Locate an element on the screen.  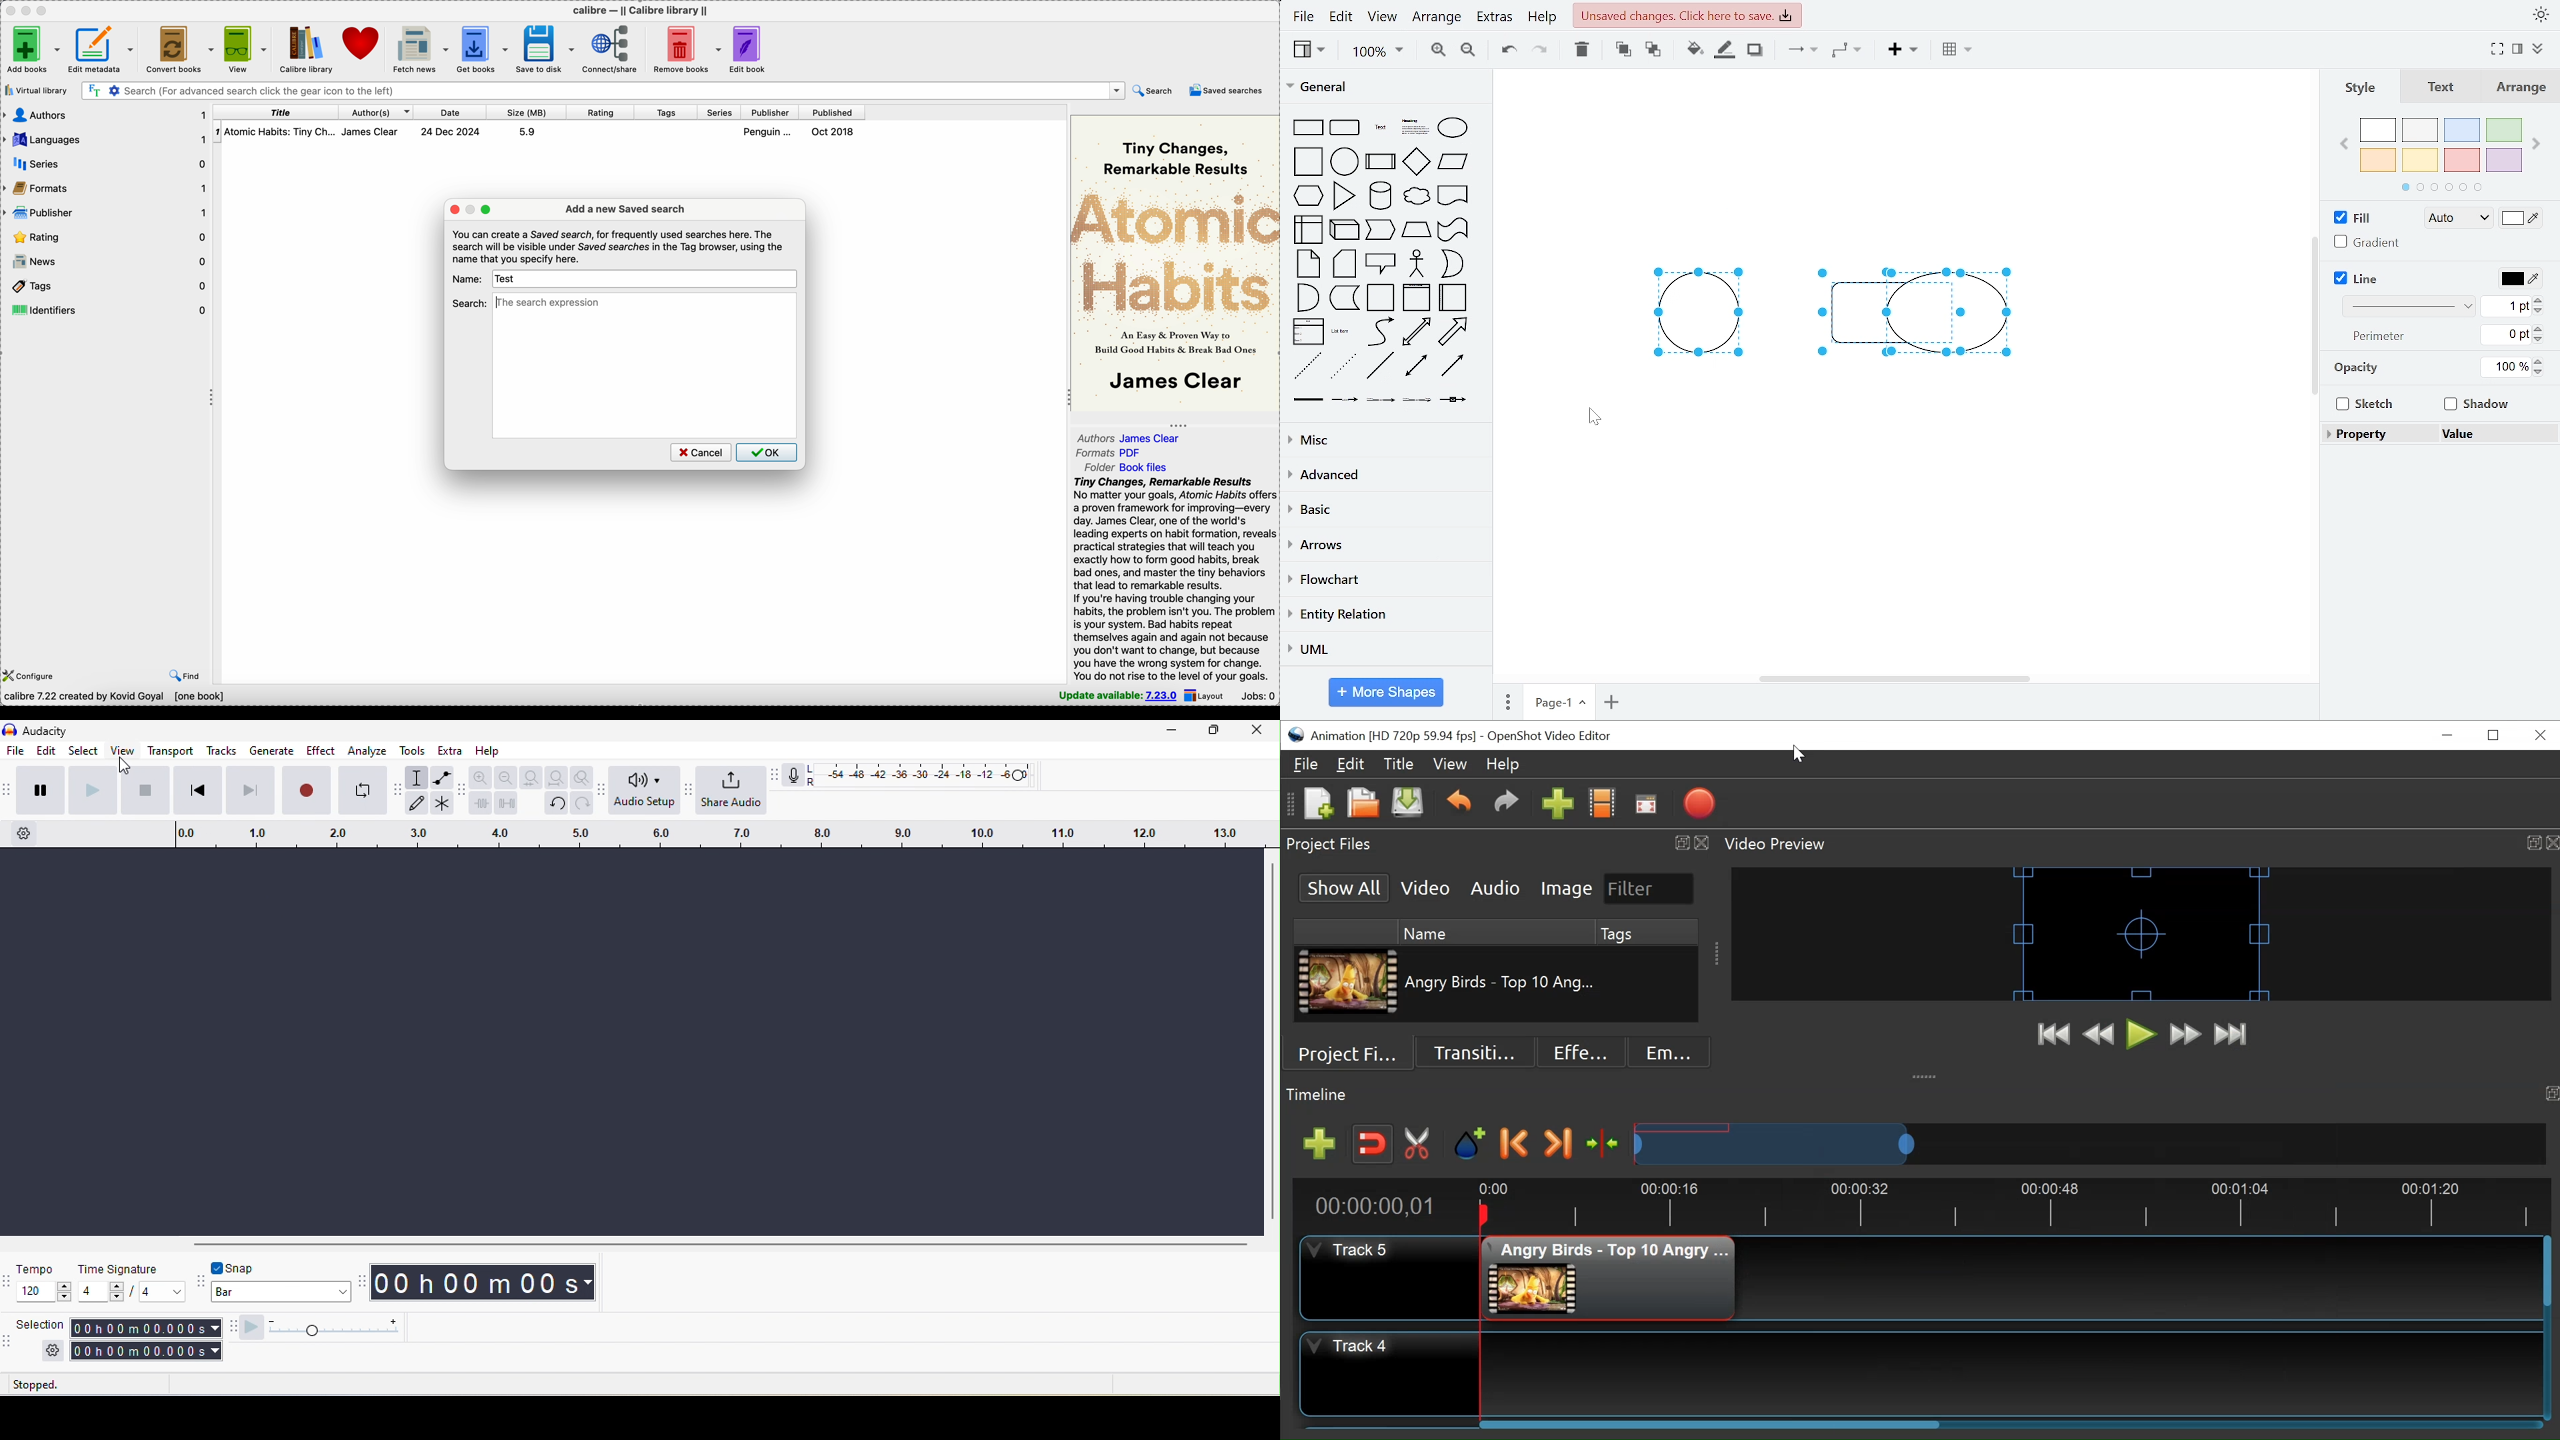
Snap is located at coordinates (1371, 1143).